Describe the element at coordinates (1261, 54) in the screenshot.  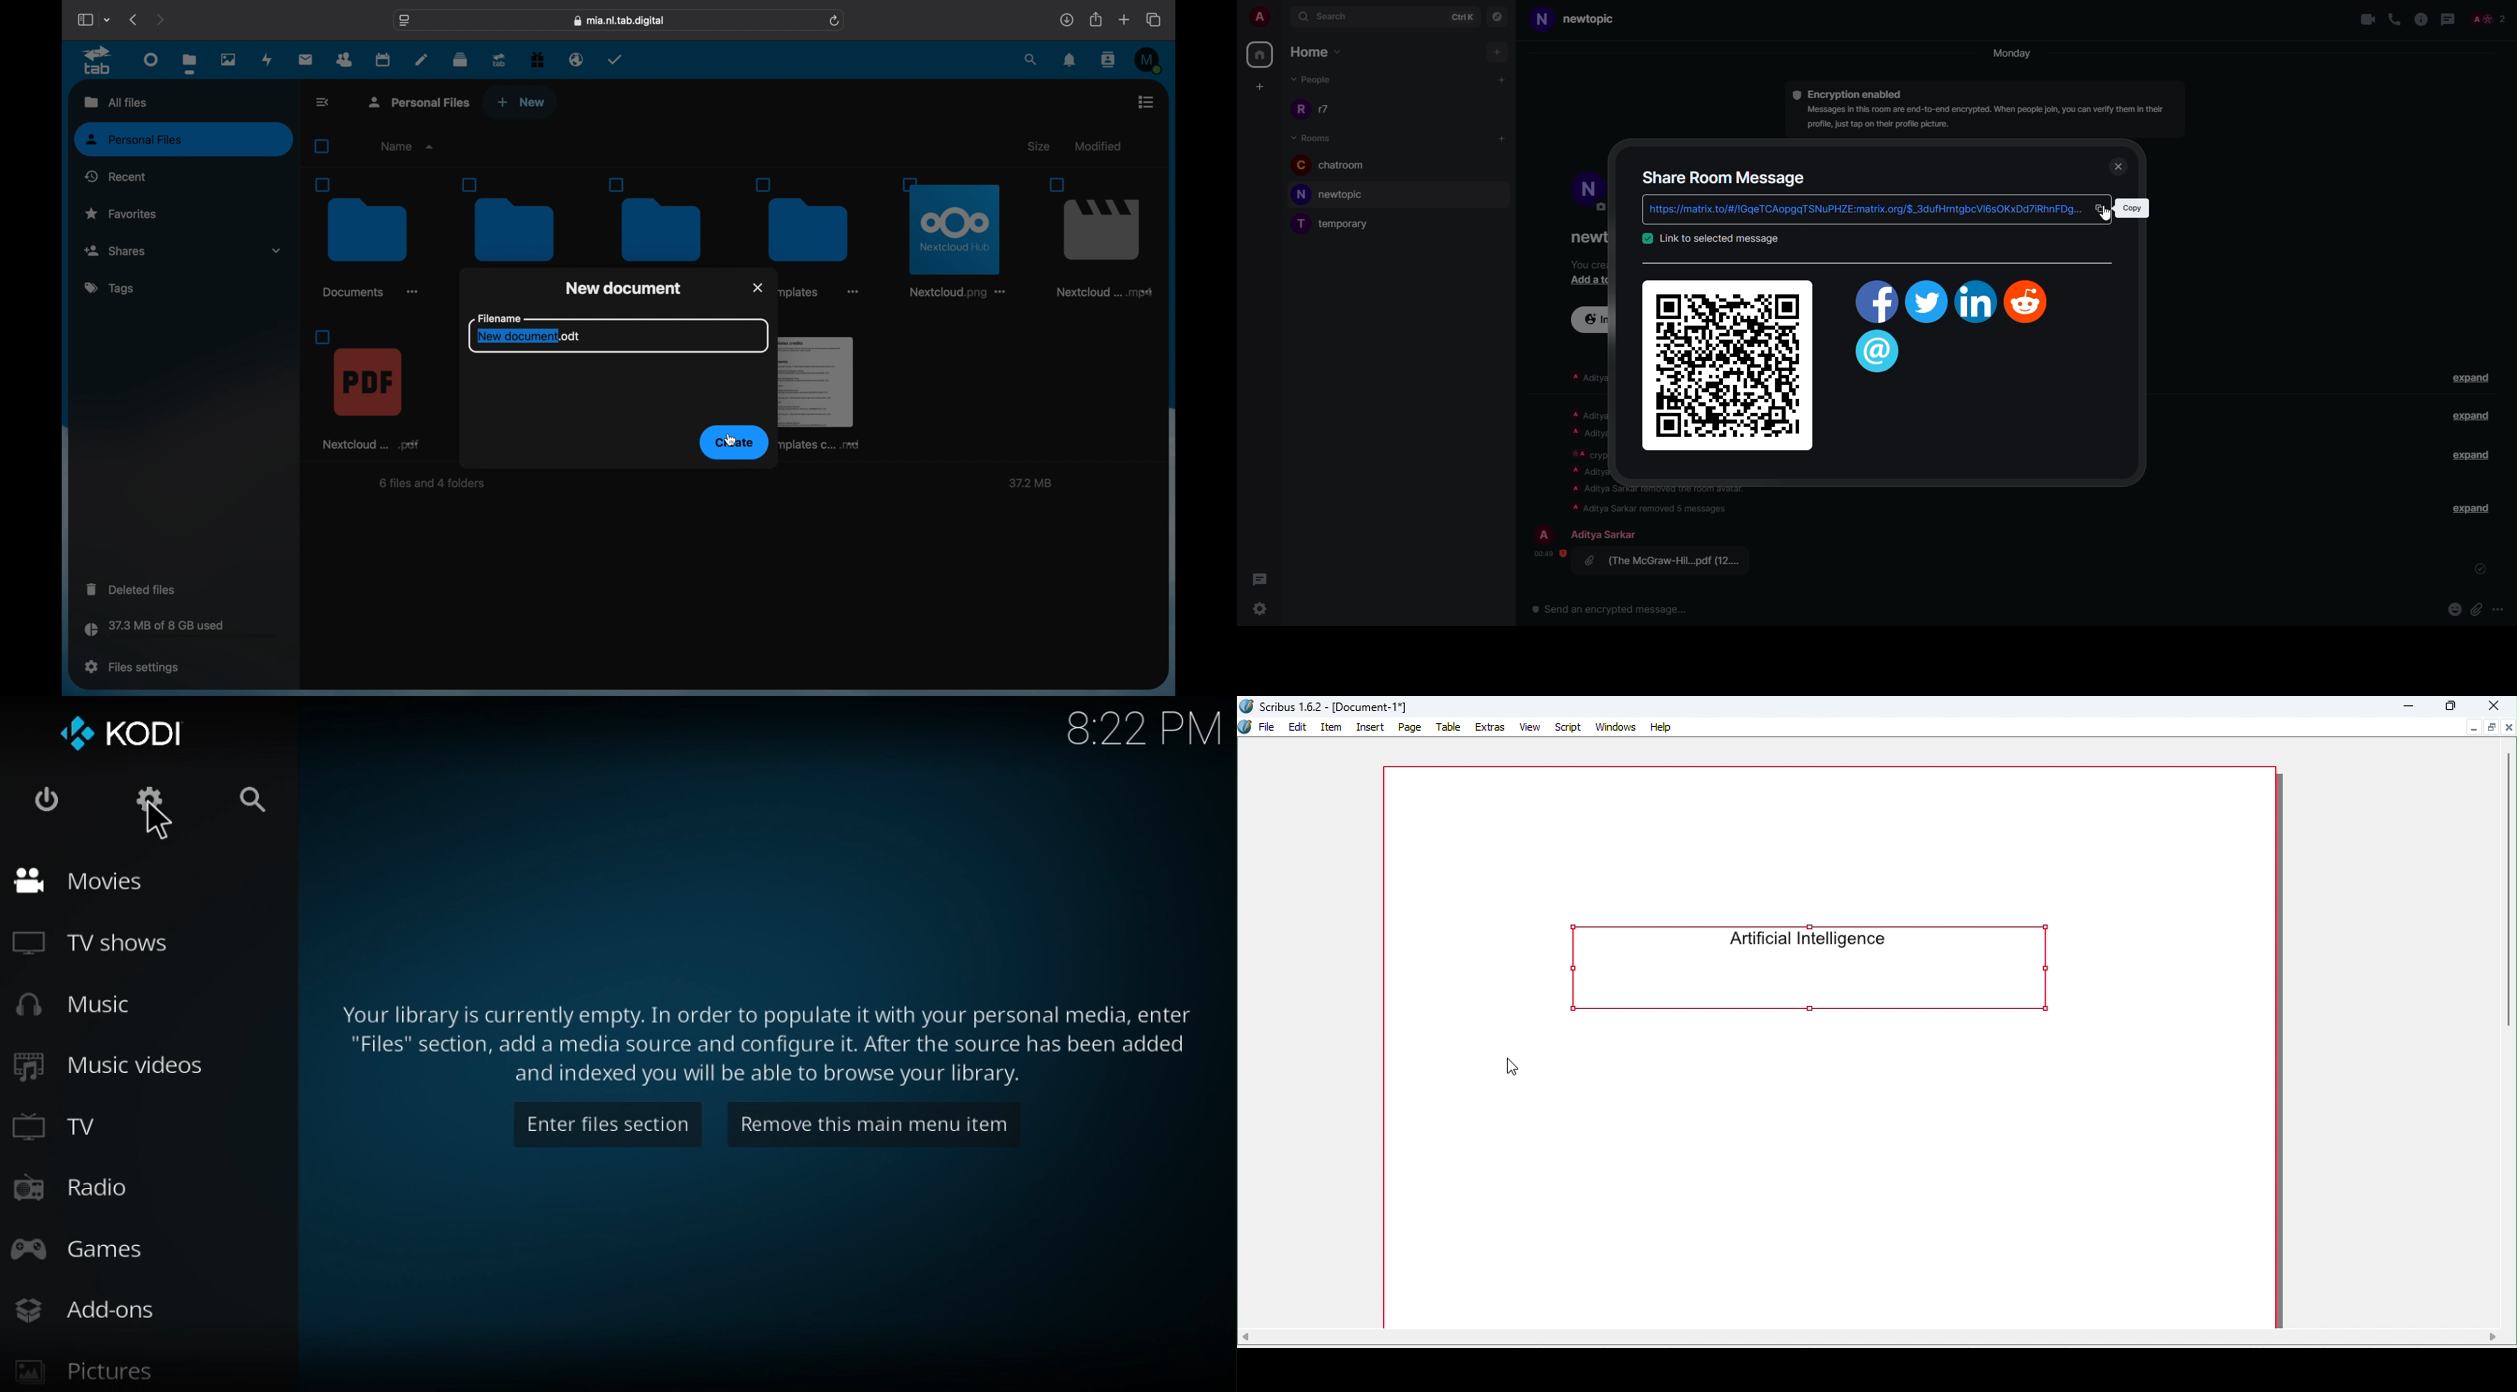
I see `home` at that location.